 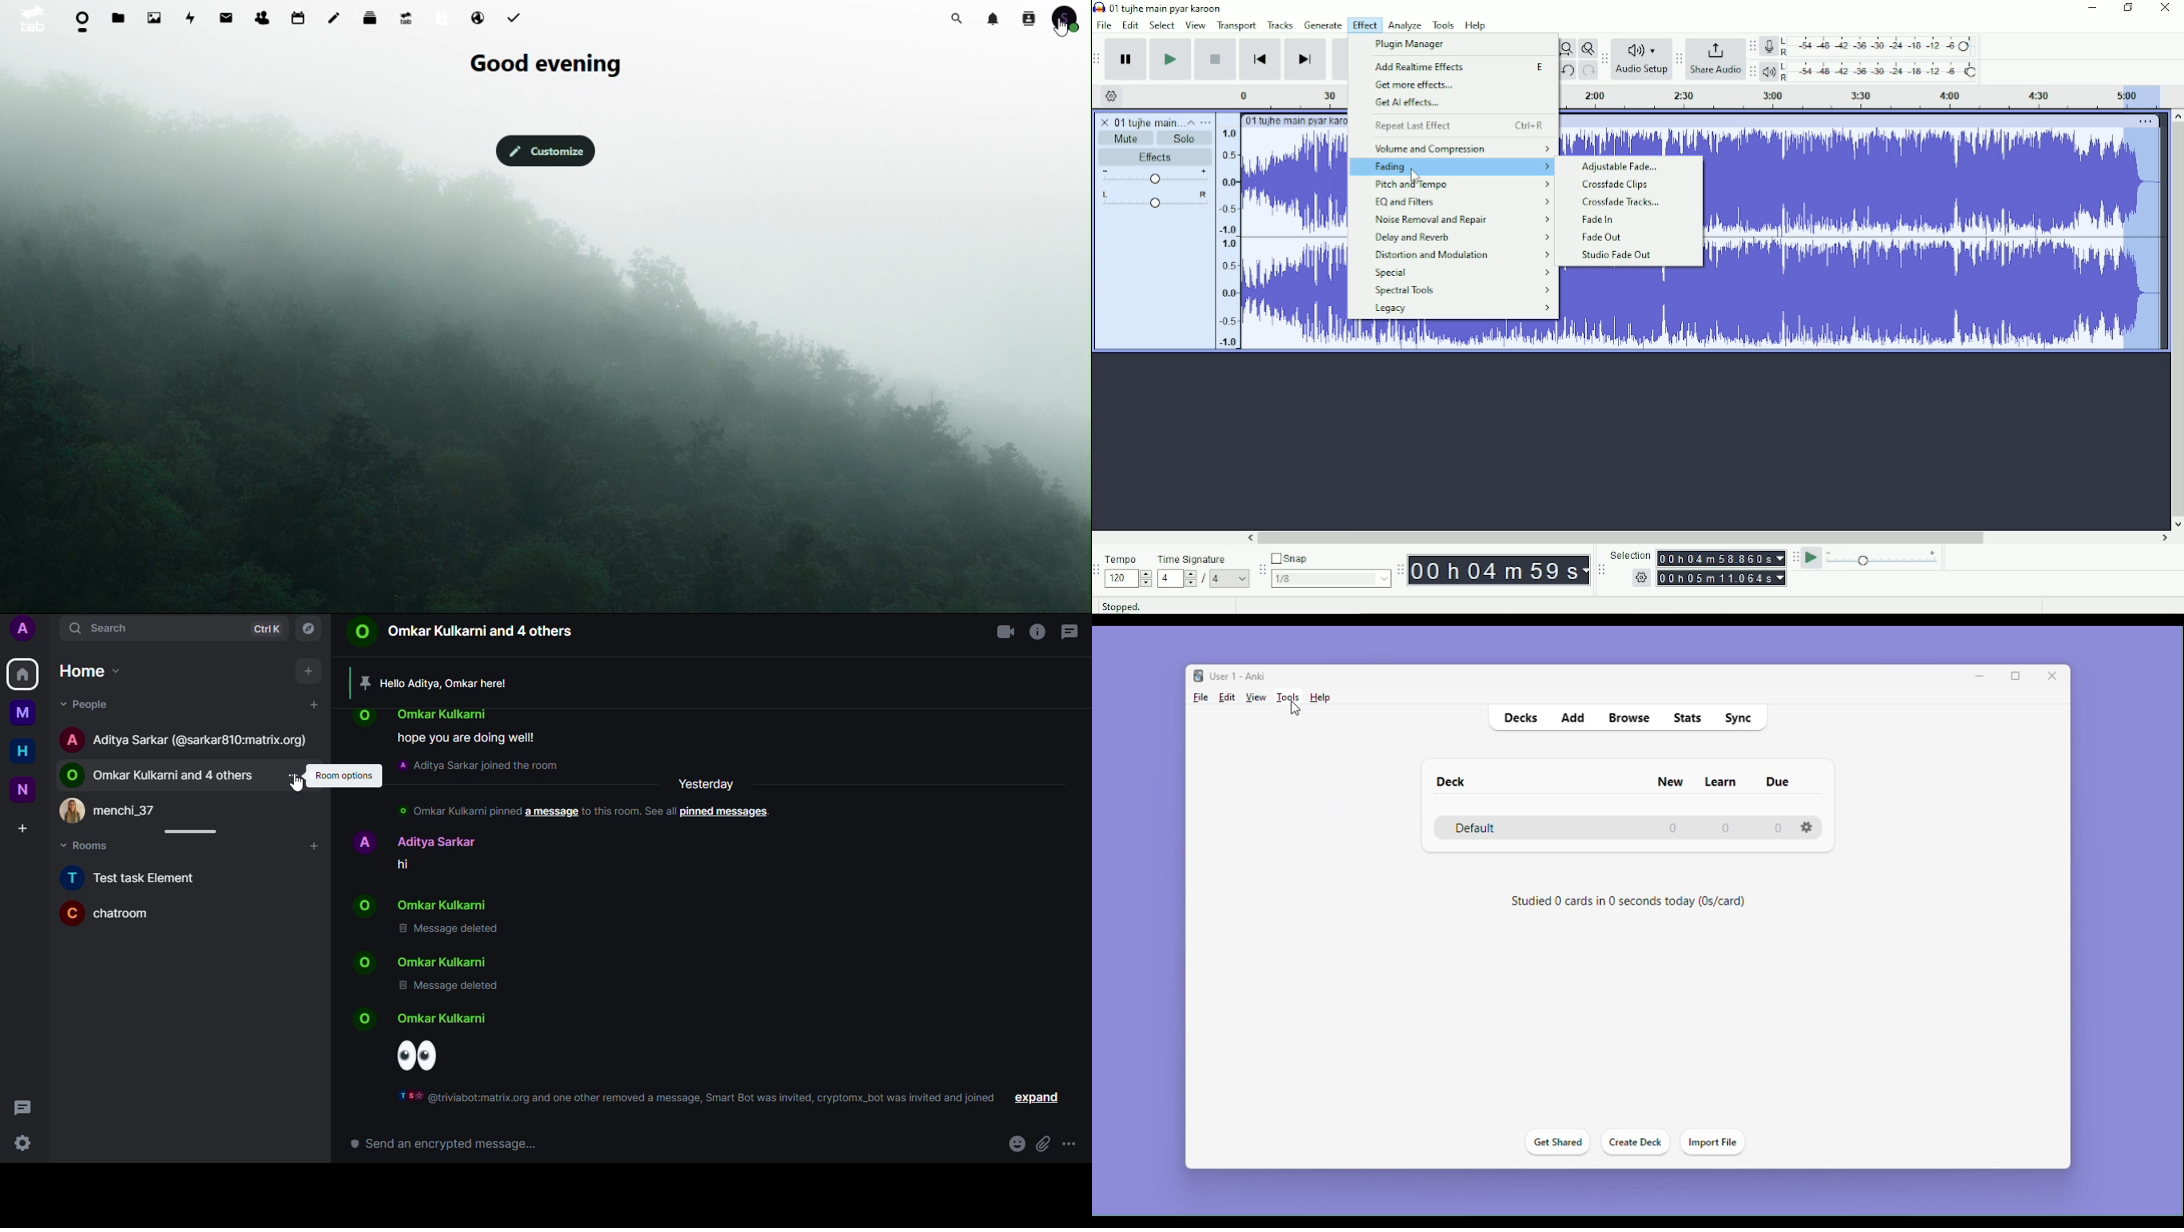 I want to click on Tracks, so click(x=1281, y=25).